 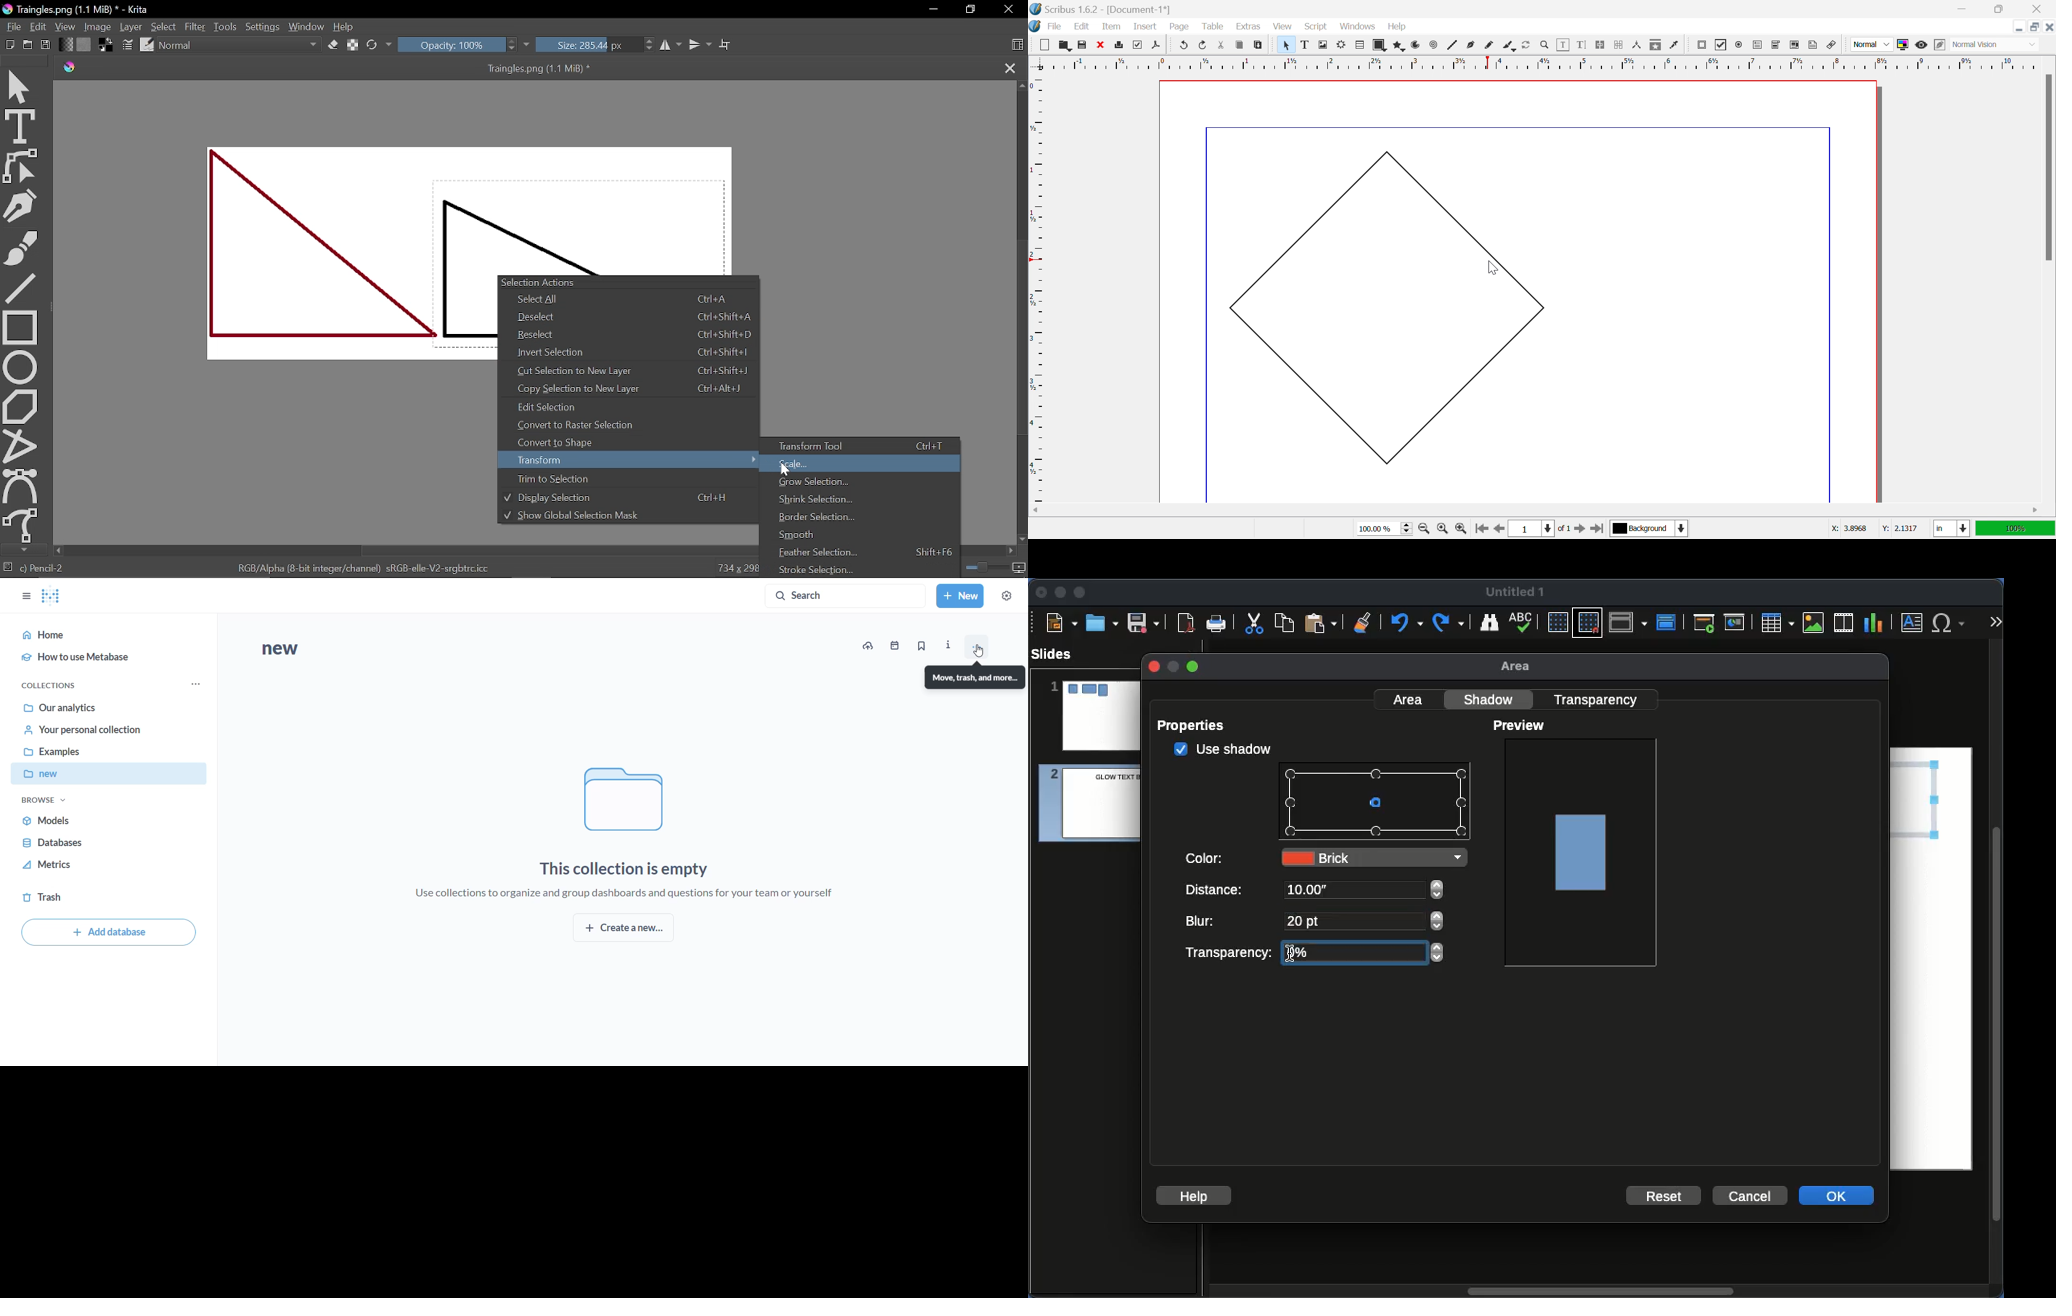 I want to click on Edit text with story editor, so click(x=1581, y=44).